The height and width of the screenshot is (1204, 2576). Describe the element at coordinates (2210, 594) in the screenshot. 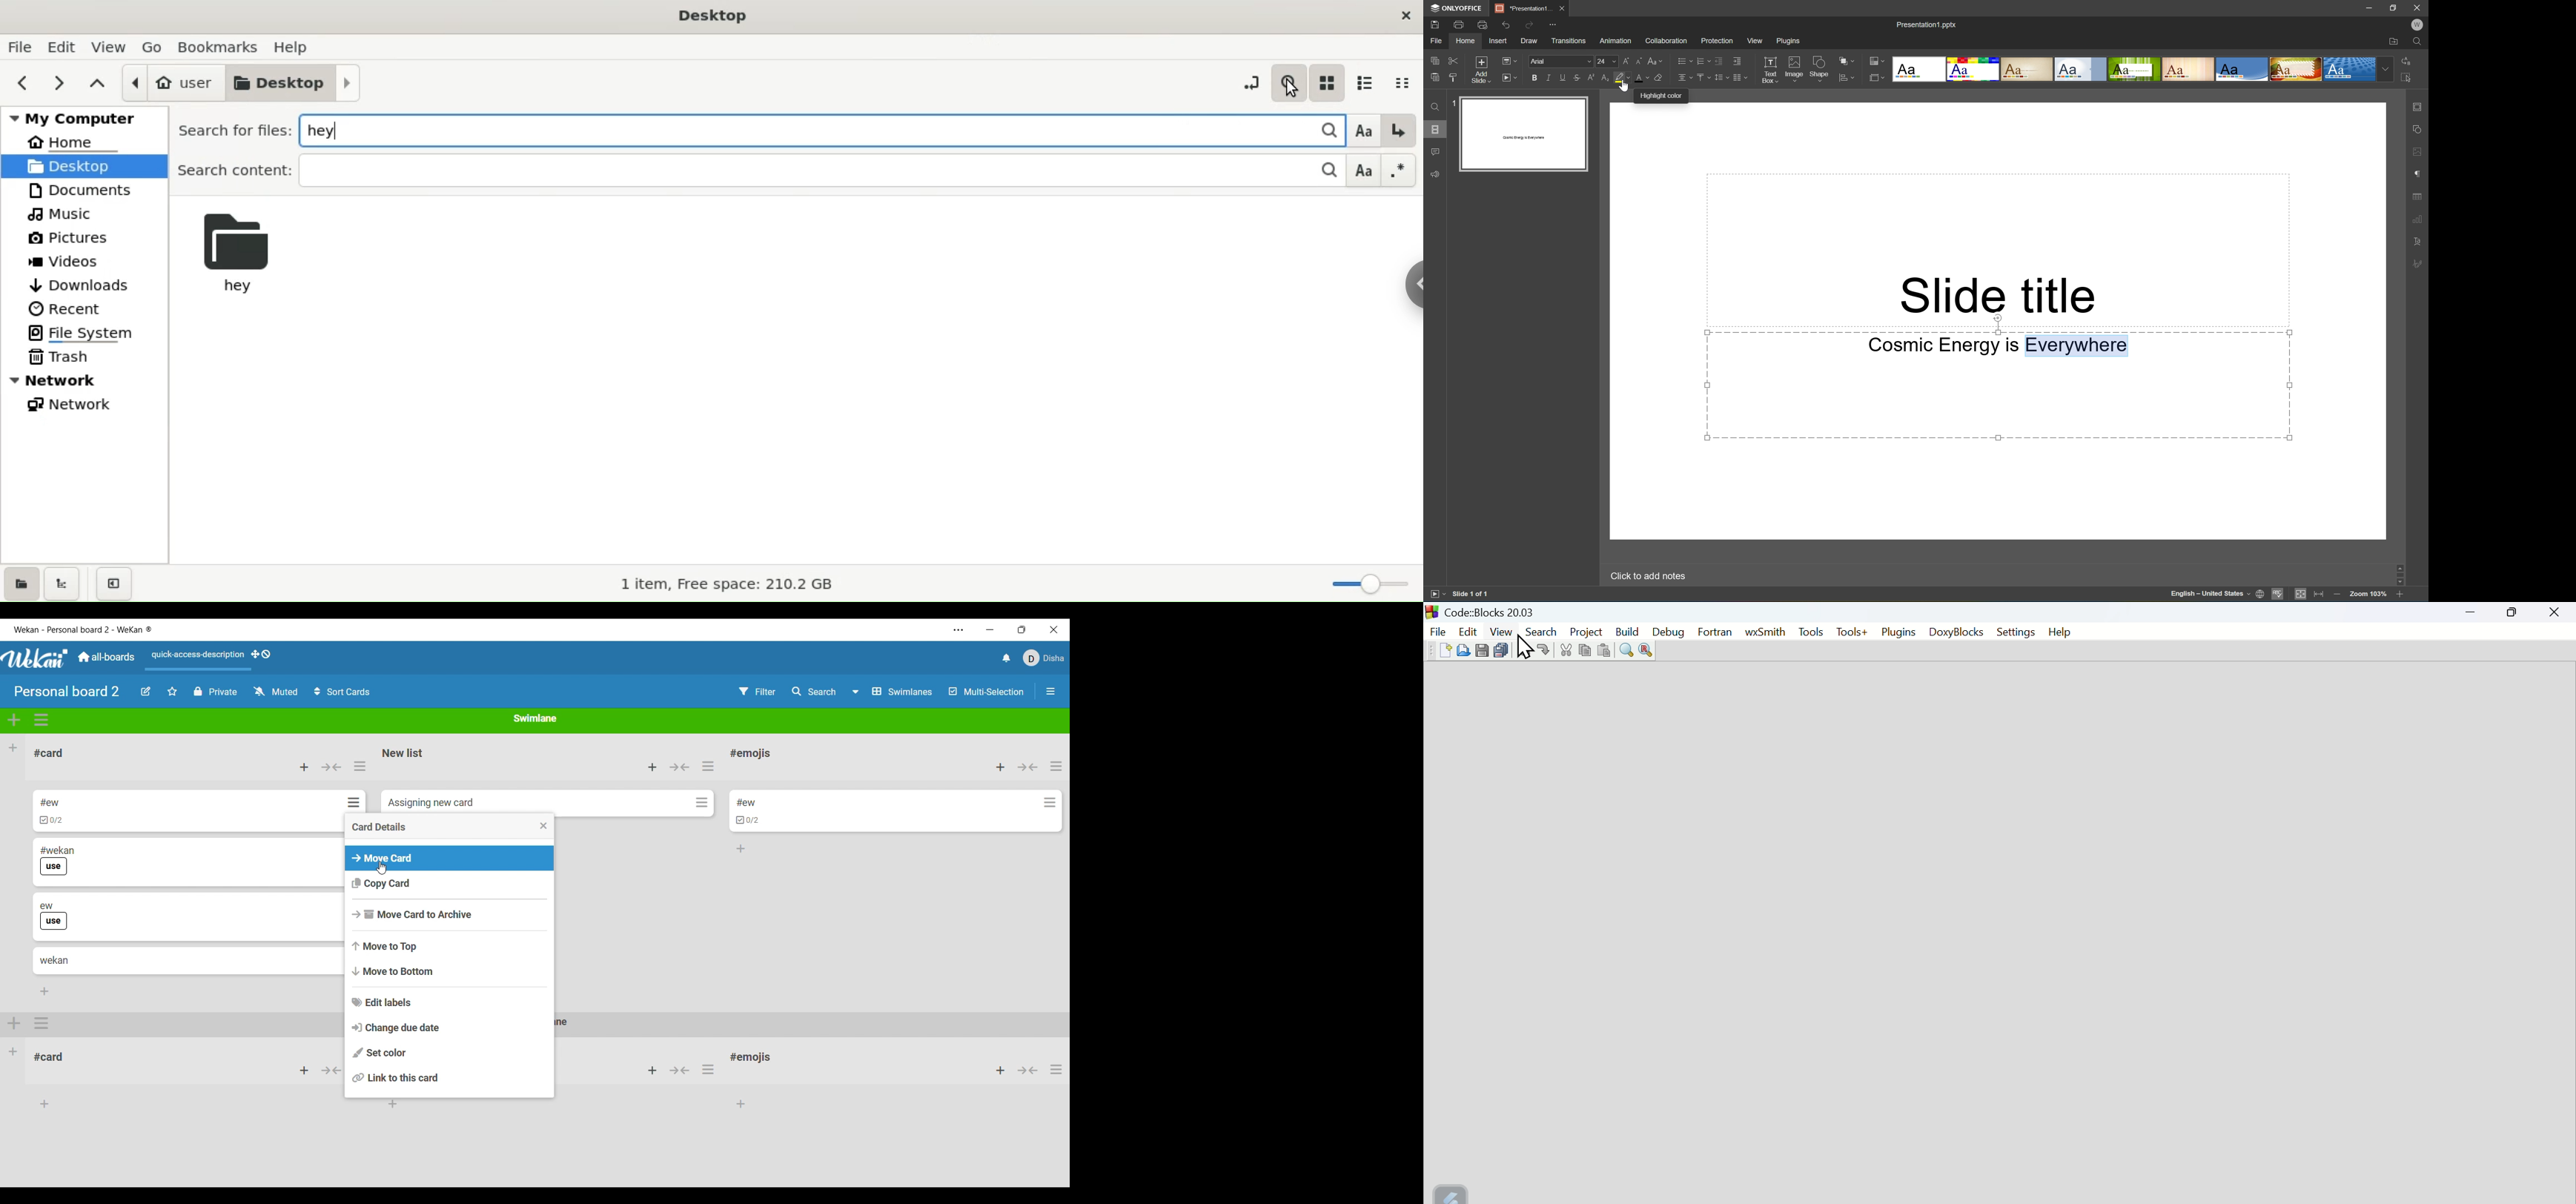

I see `English - United States` at that location.